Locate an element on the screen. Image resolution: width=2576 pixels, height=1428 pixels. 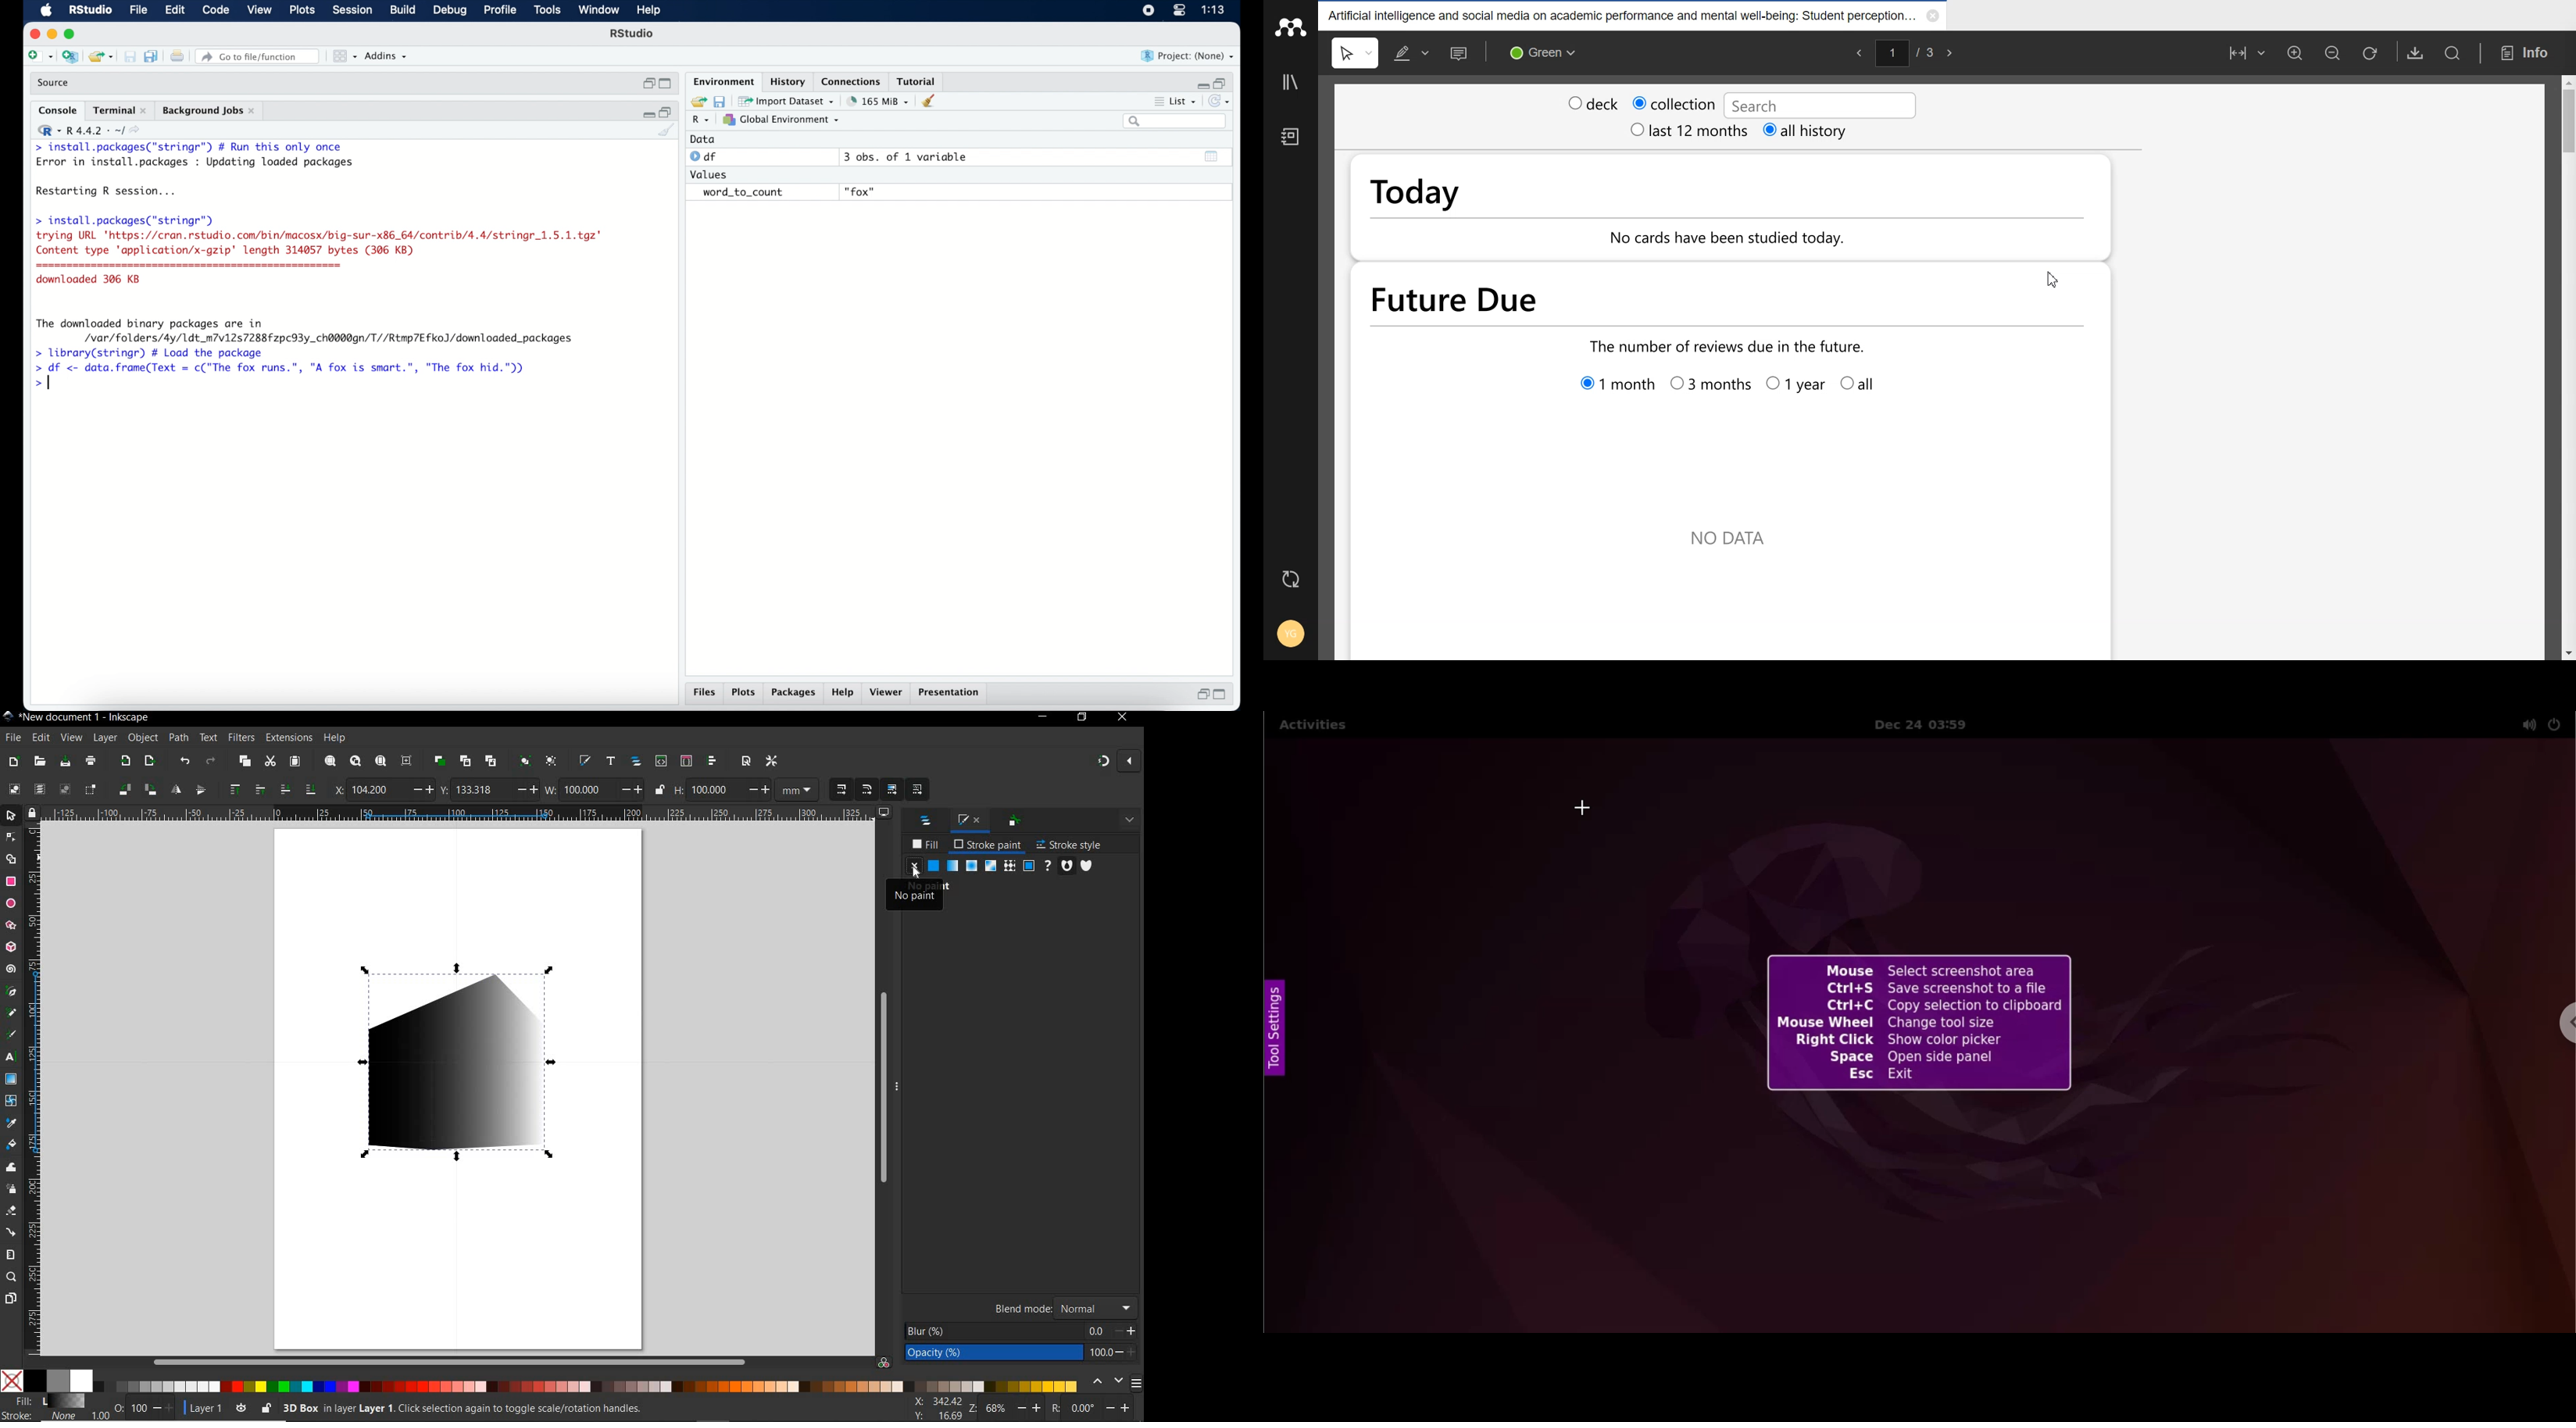
RULER is located at coordinates (459, 813).